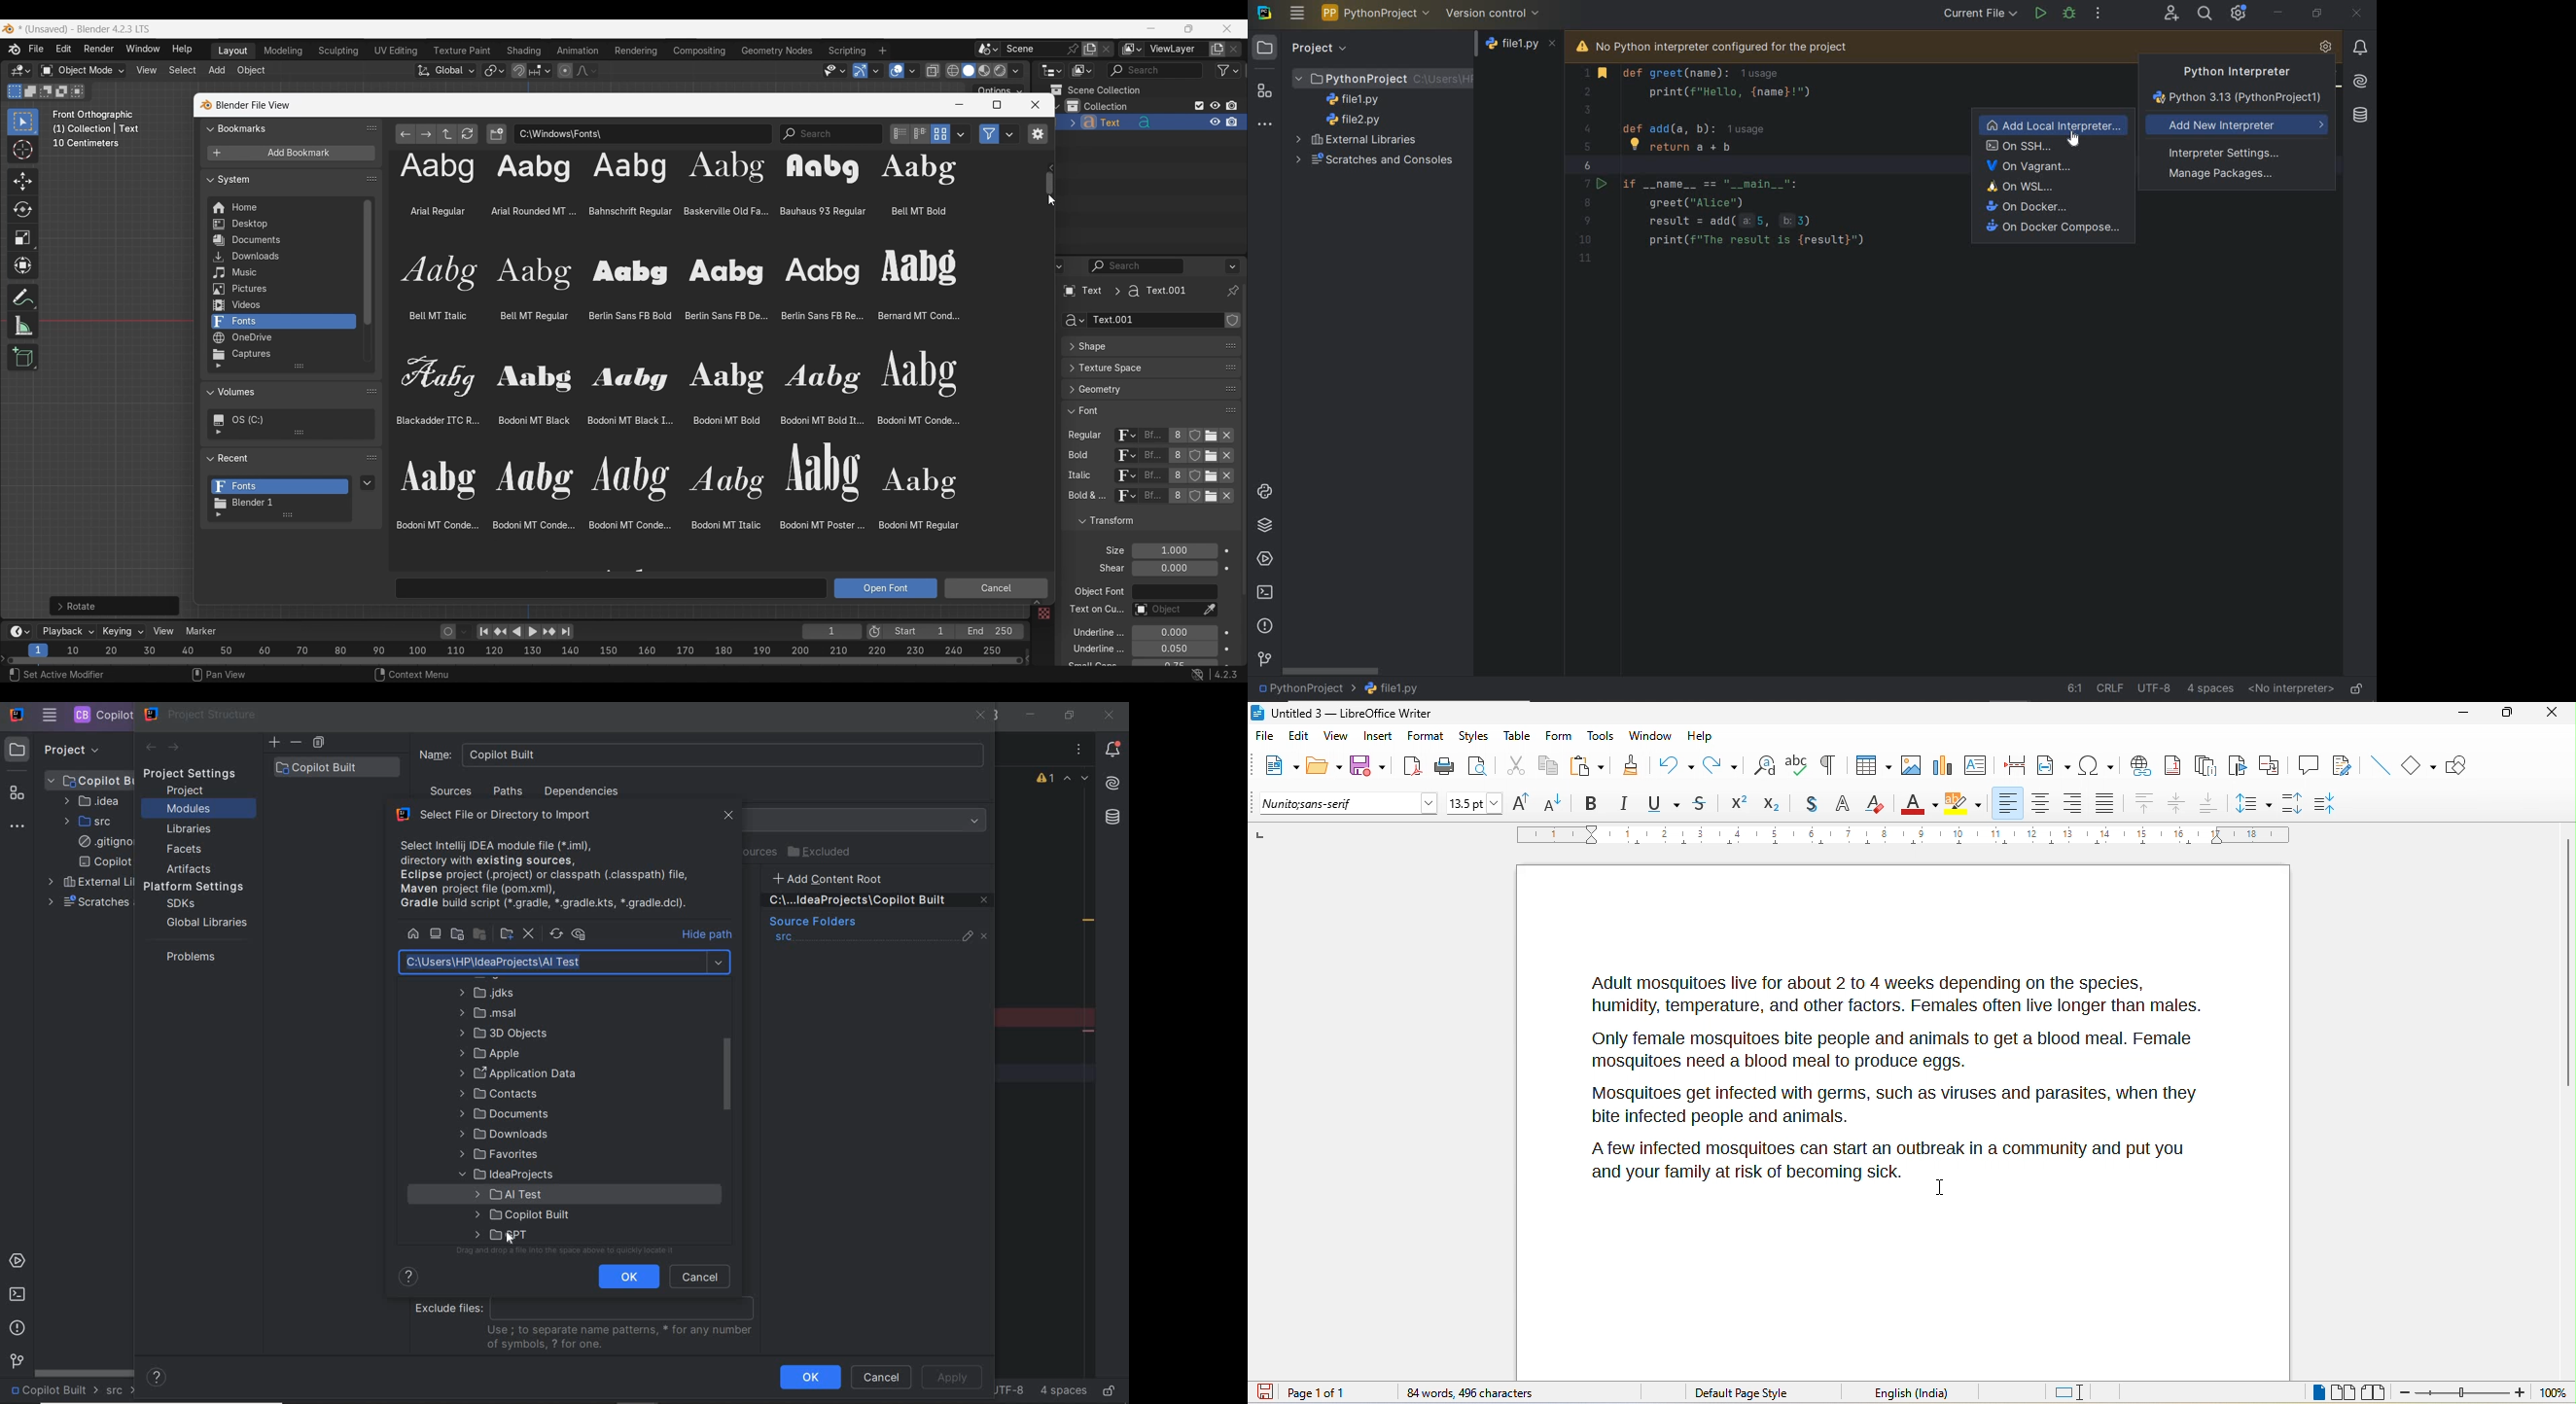 The width and height of the screenshot is (2576, 1428). What do you see at coordinates (525, 51) in the screenshot?
I see `Shading workspace ` at bounding box center [525, 51].